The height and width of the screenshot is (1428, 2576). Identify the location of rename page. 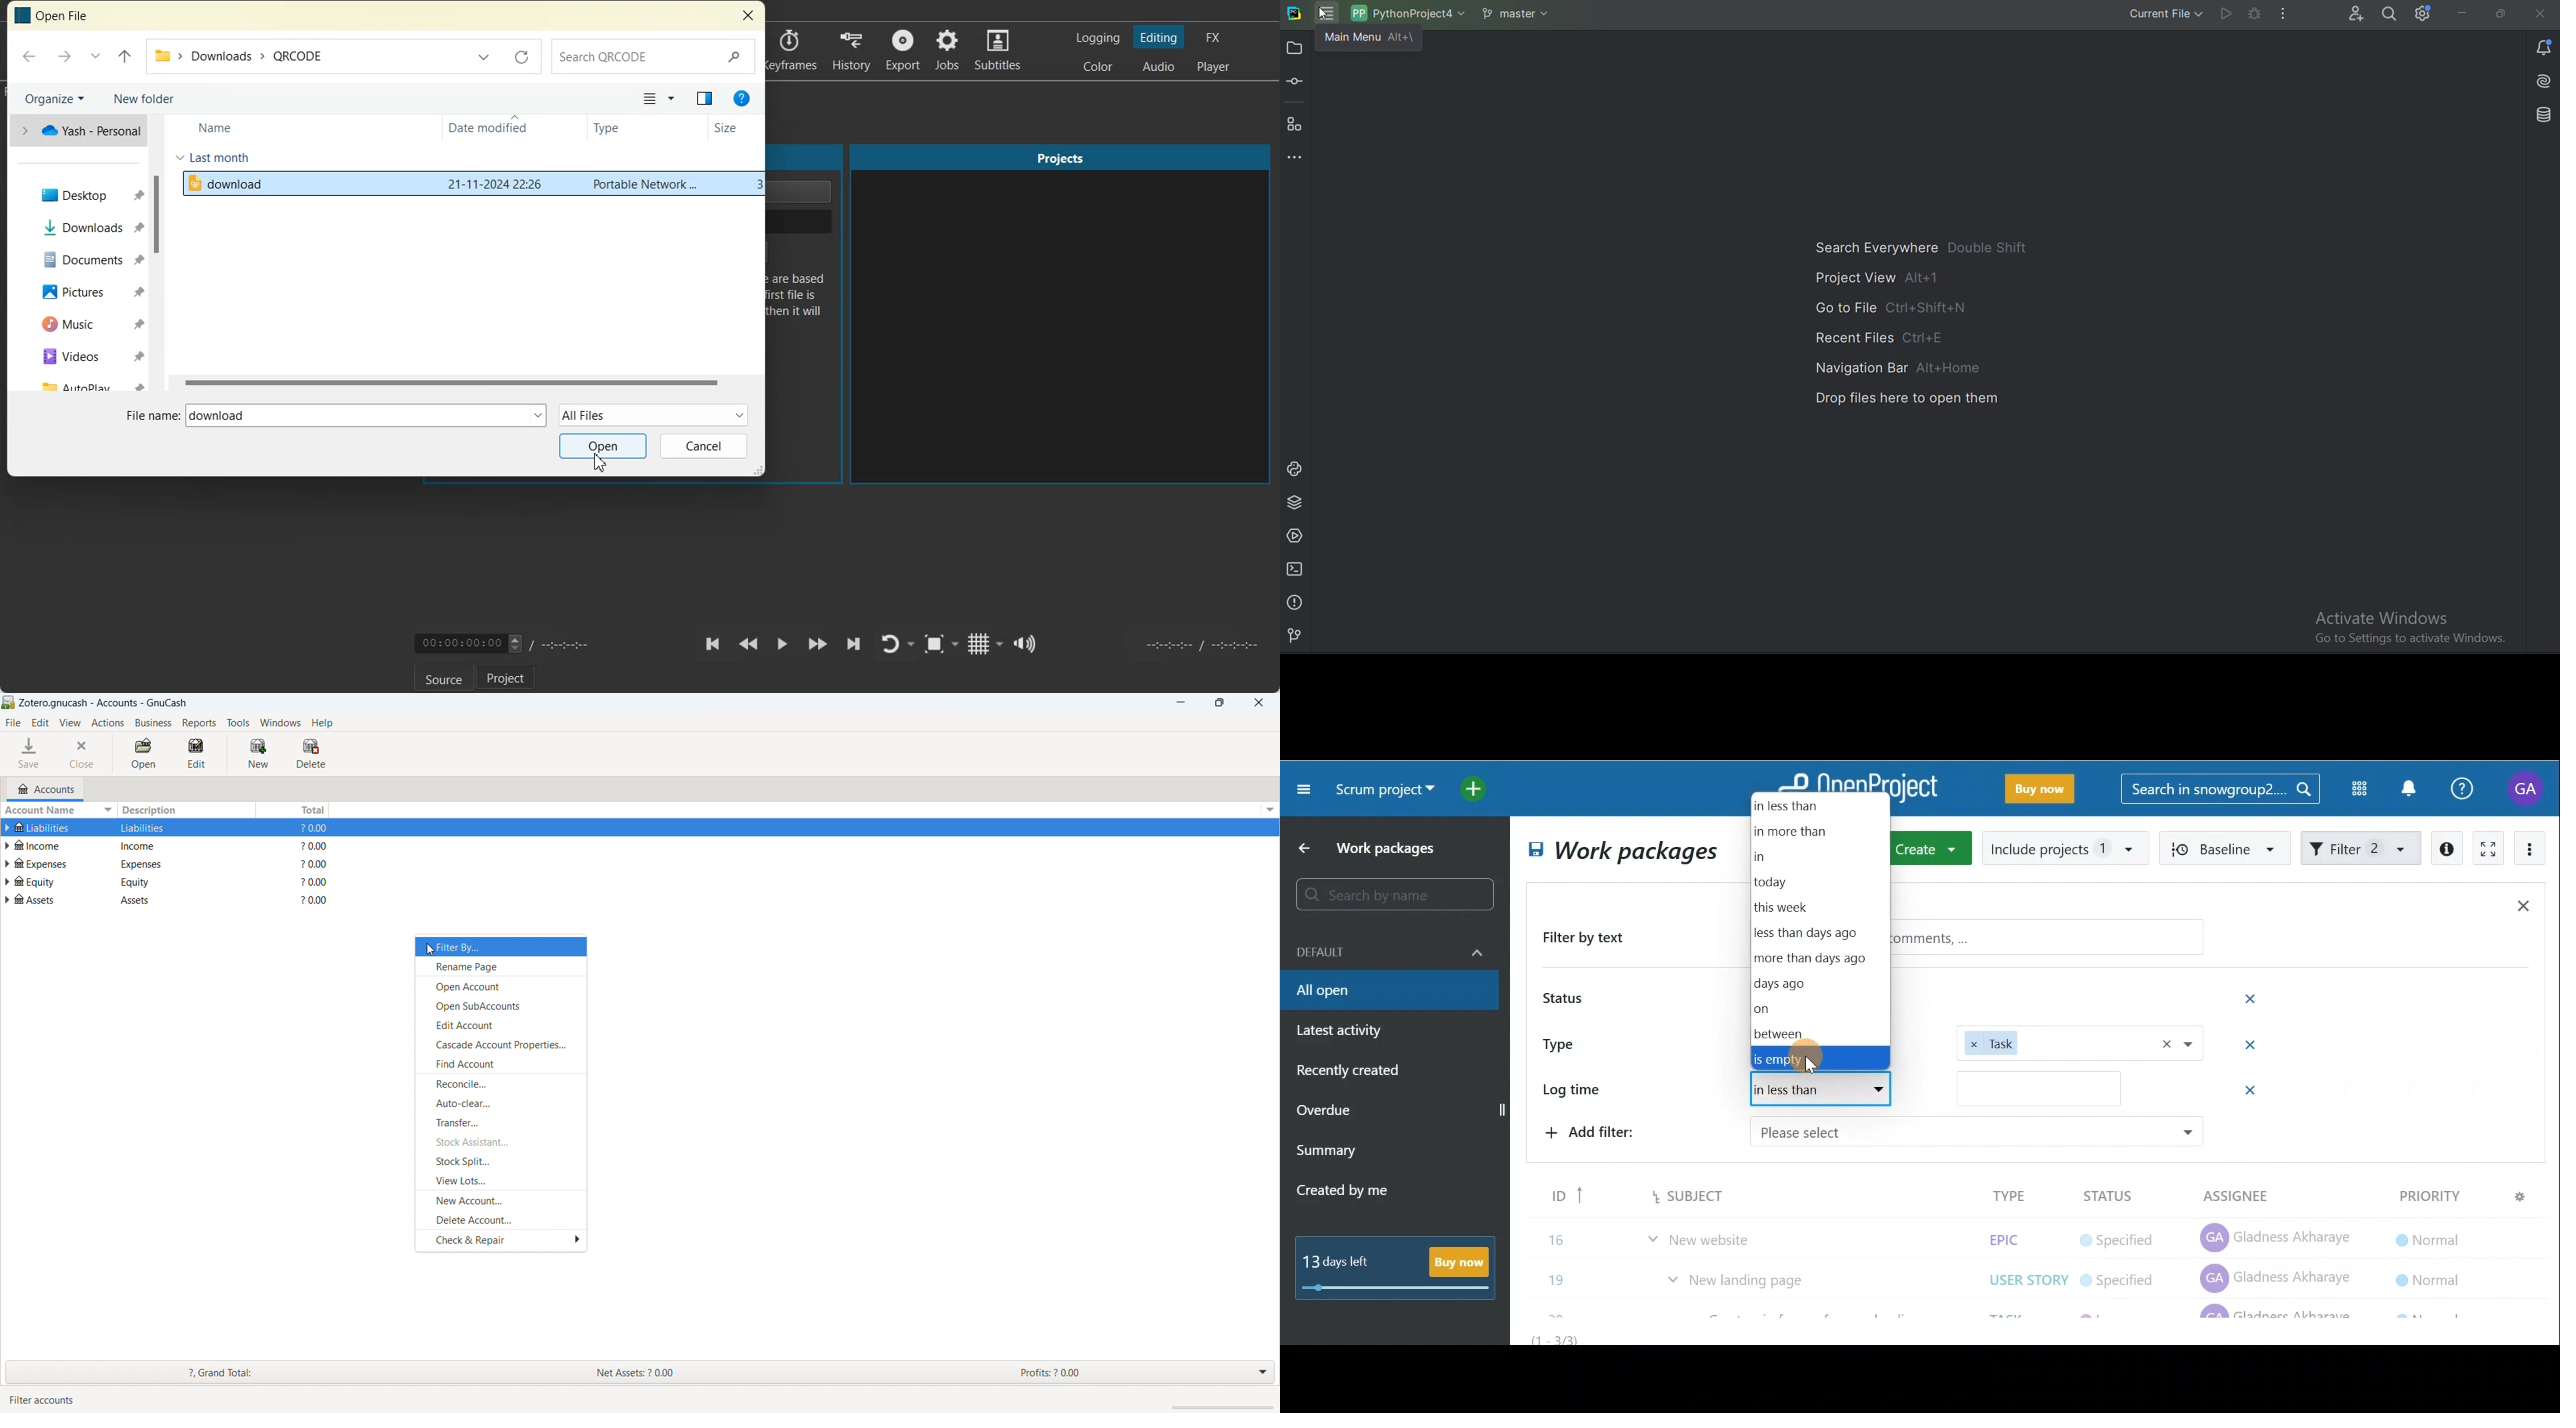
(500, 968).